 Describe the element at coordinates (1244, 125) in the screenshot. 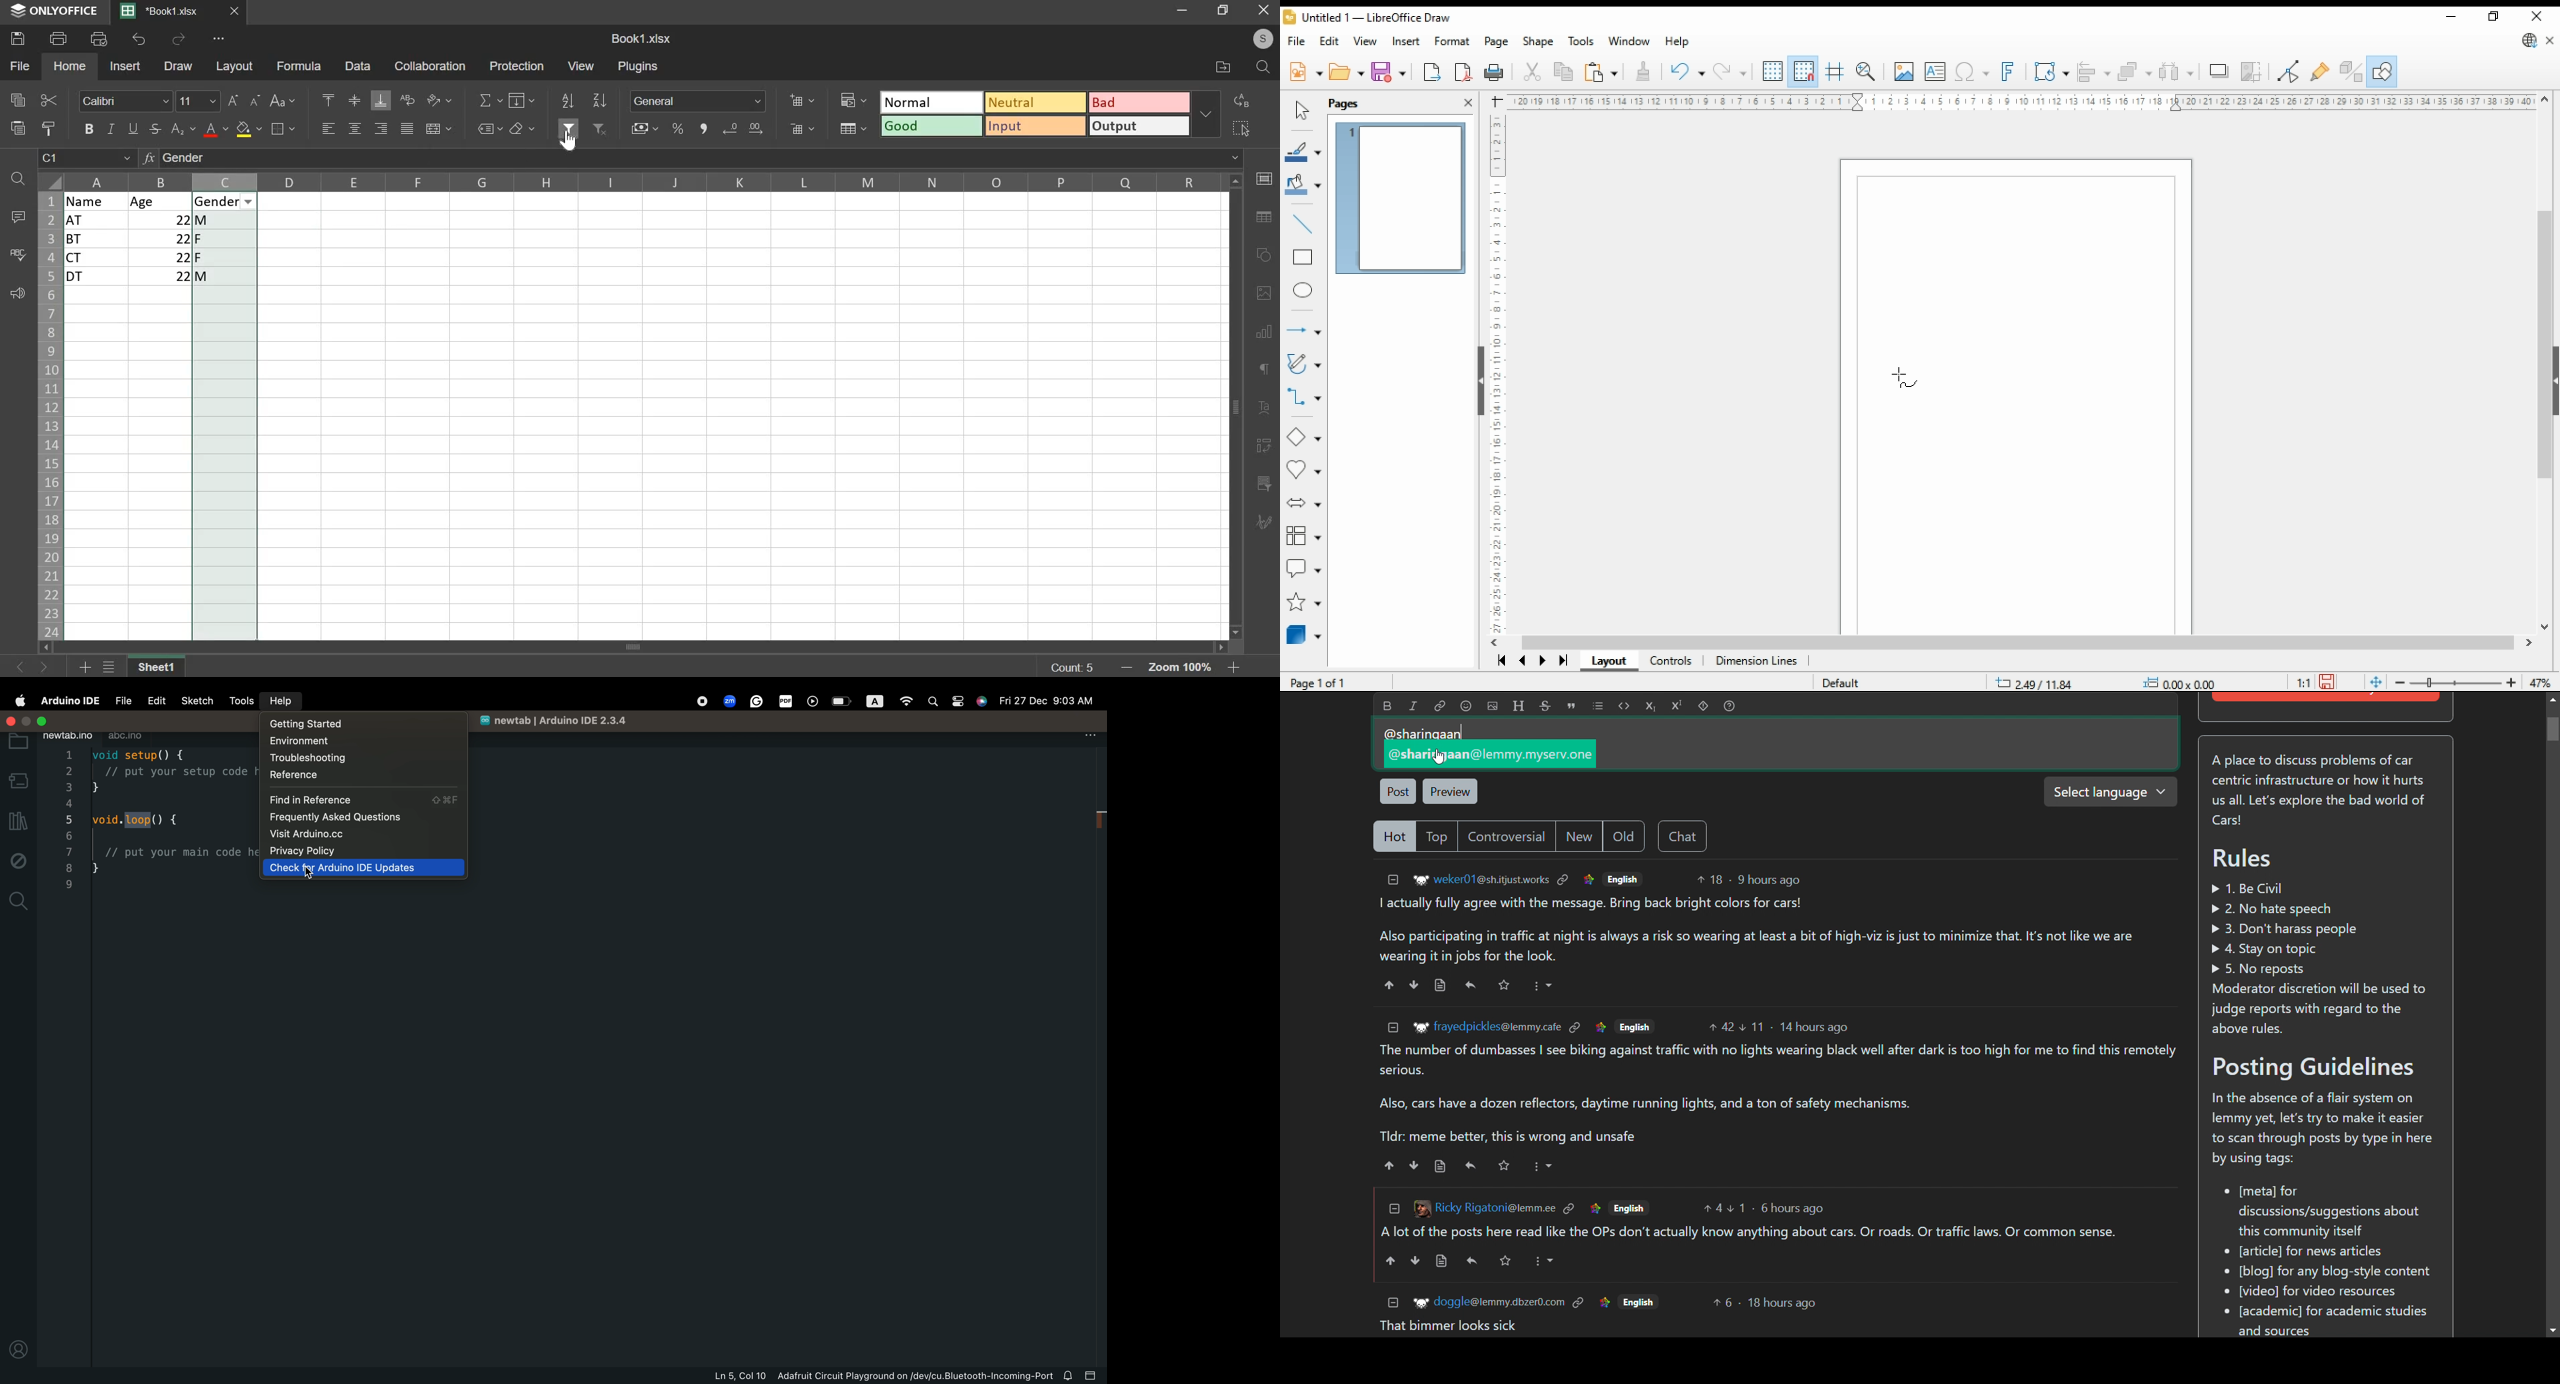

I see `select all` at that location.